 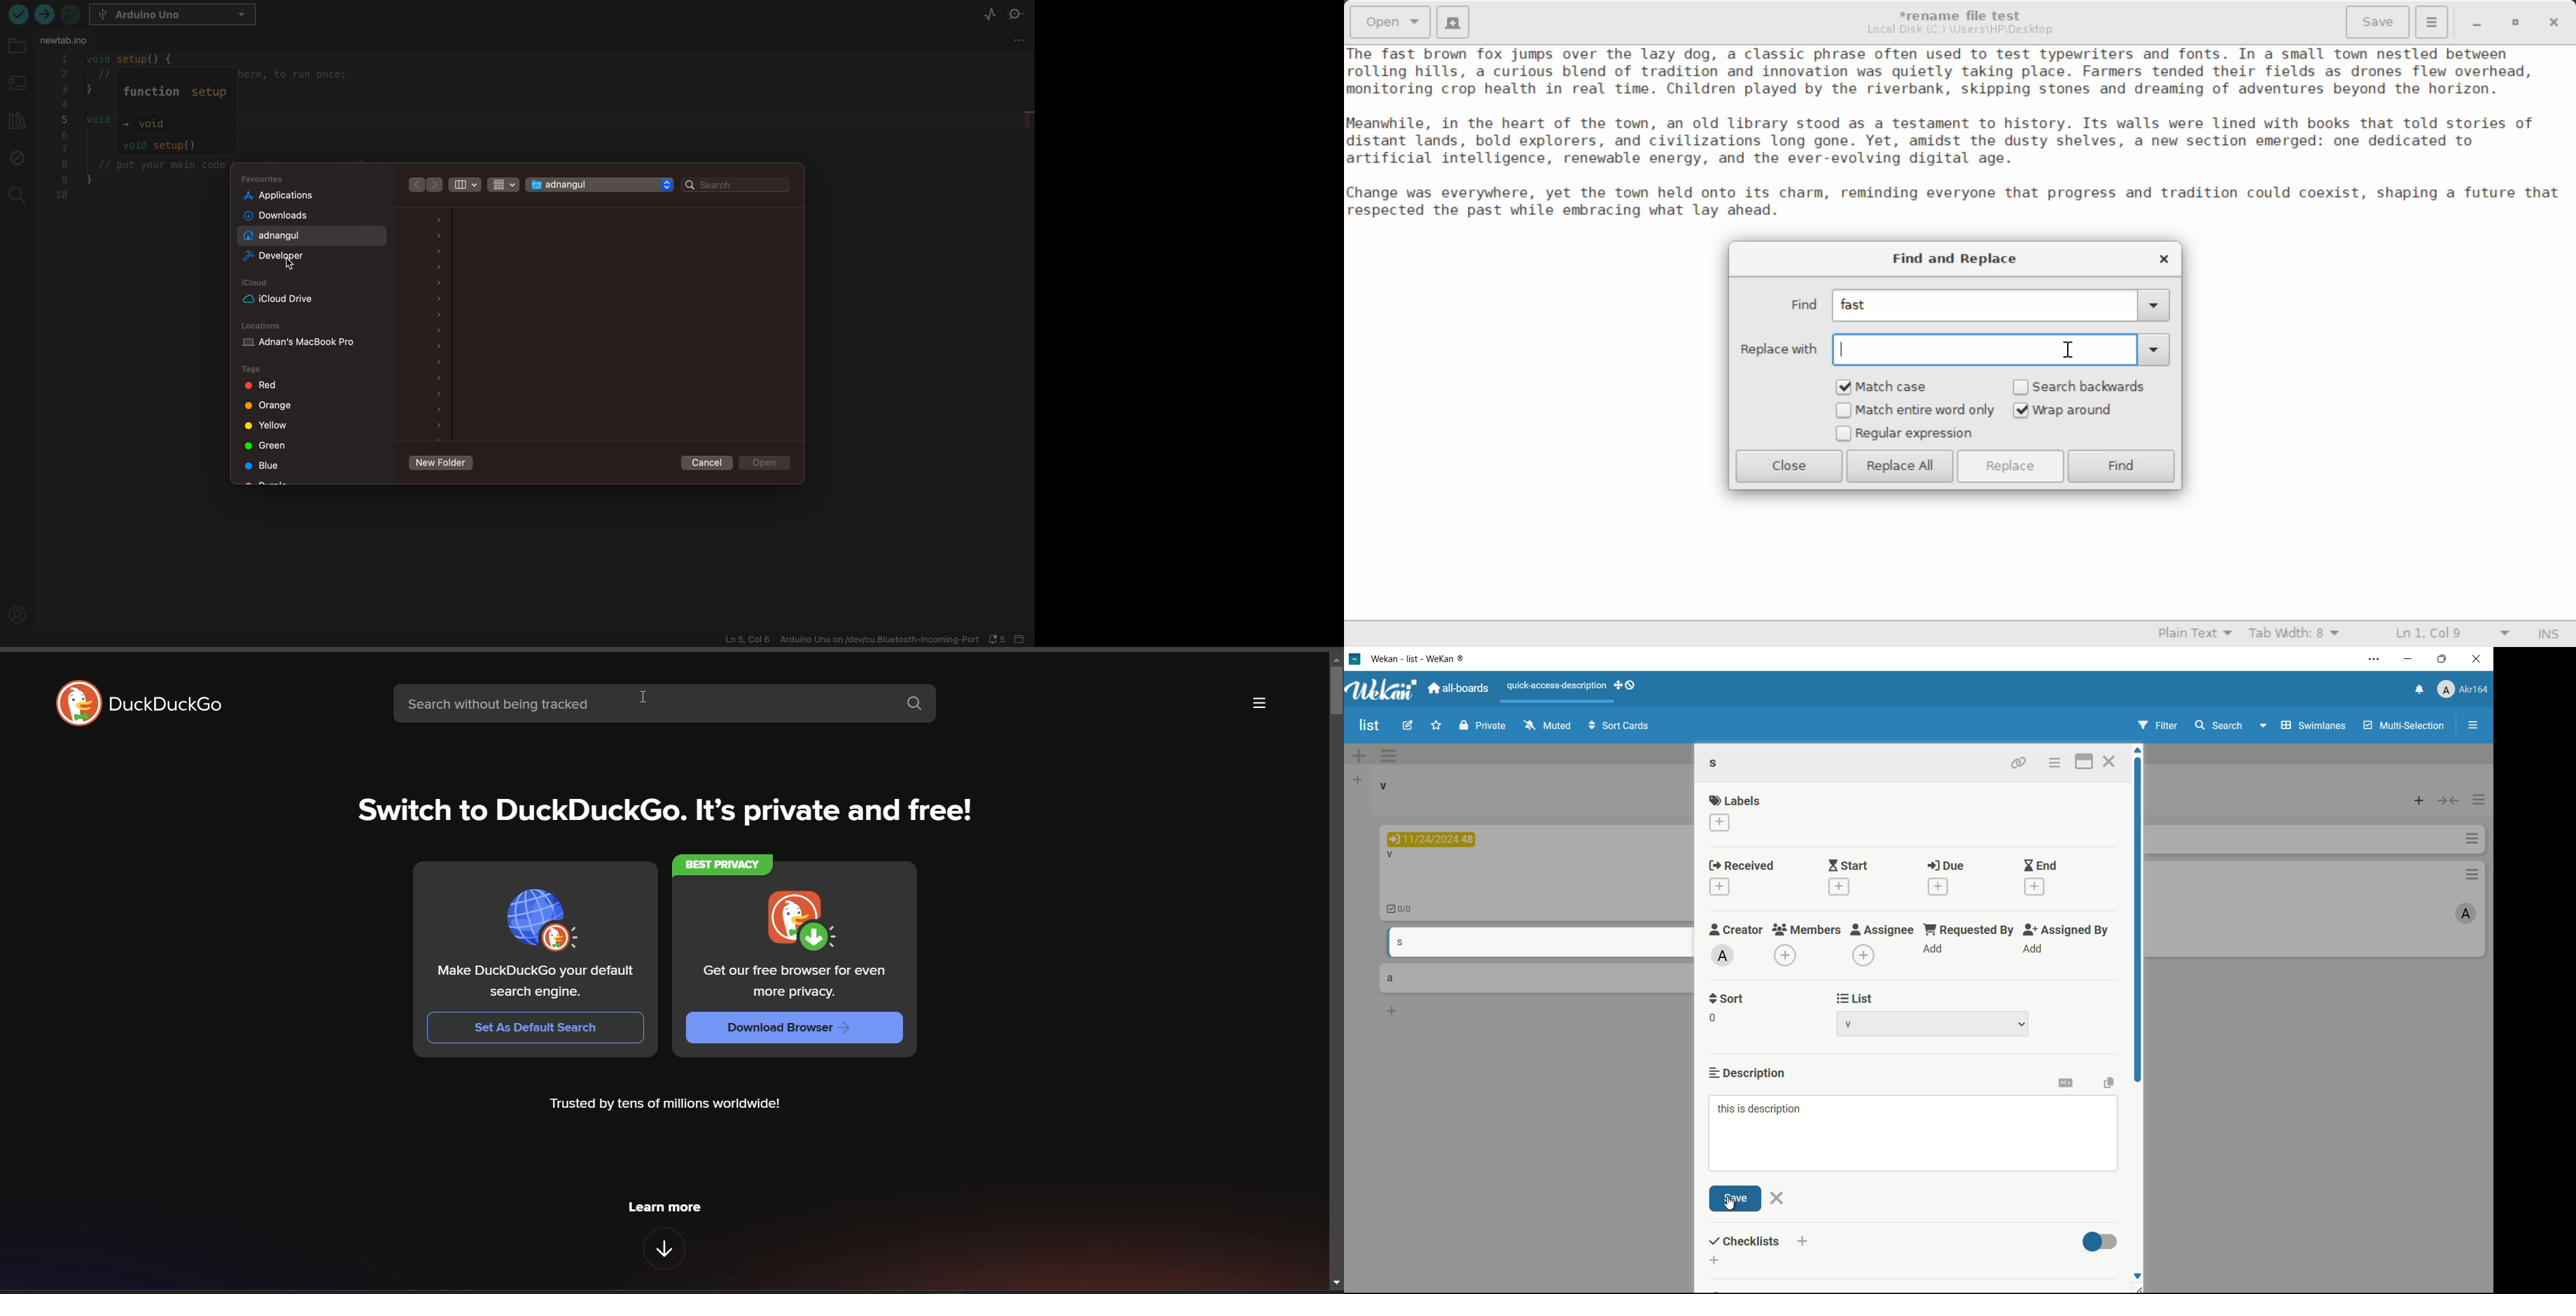 What do you see at coordinates (2432, 22) in the screenshot?
I see `More Options Menu` at bounding box center [2432, 22].